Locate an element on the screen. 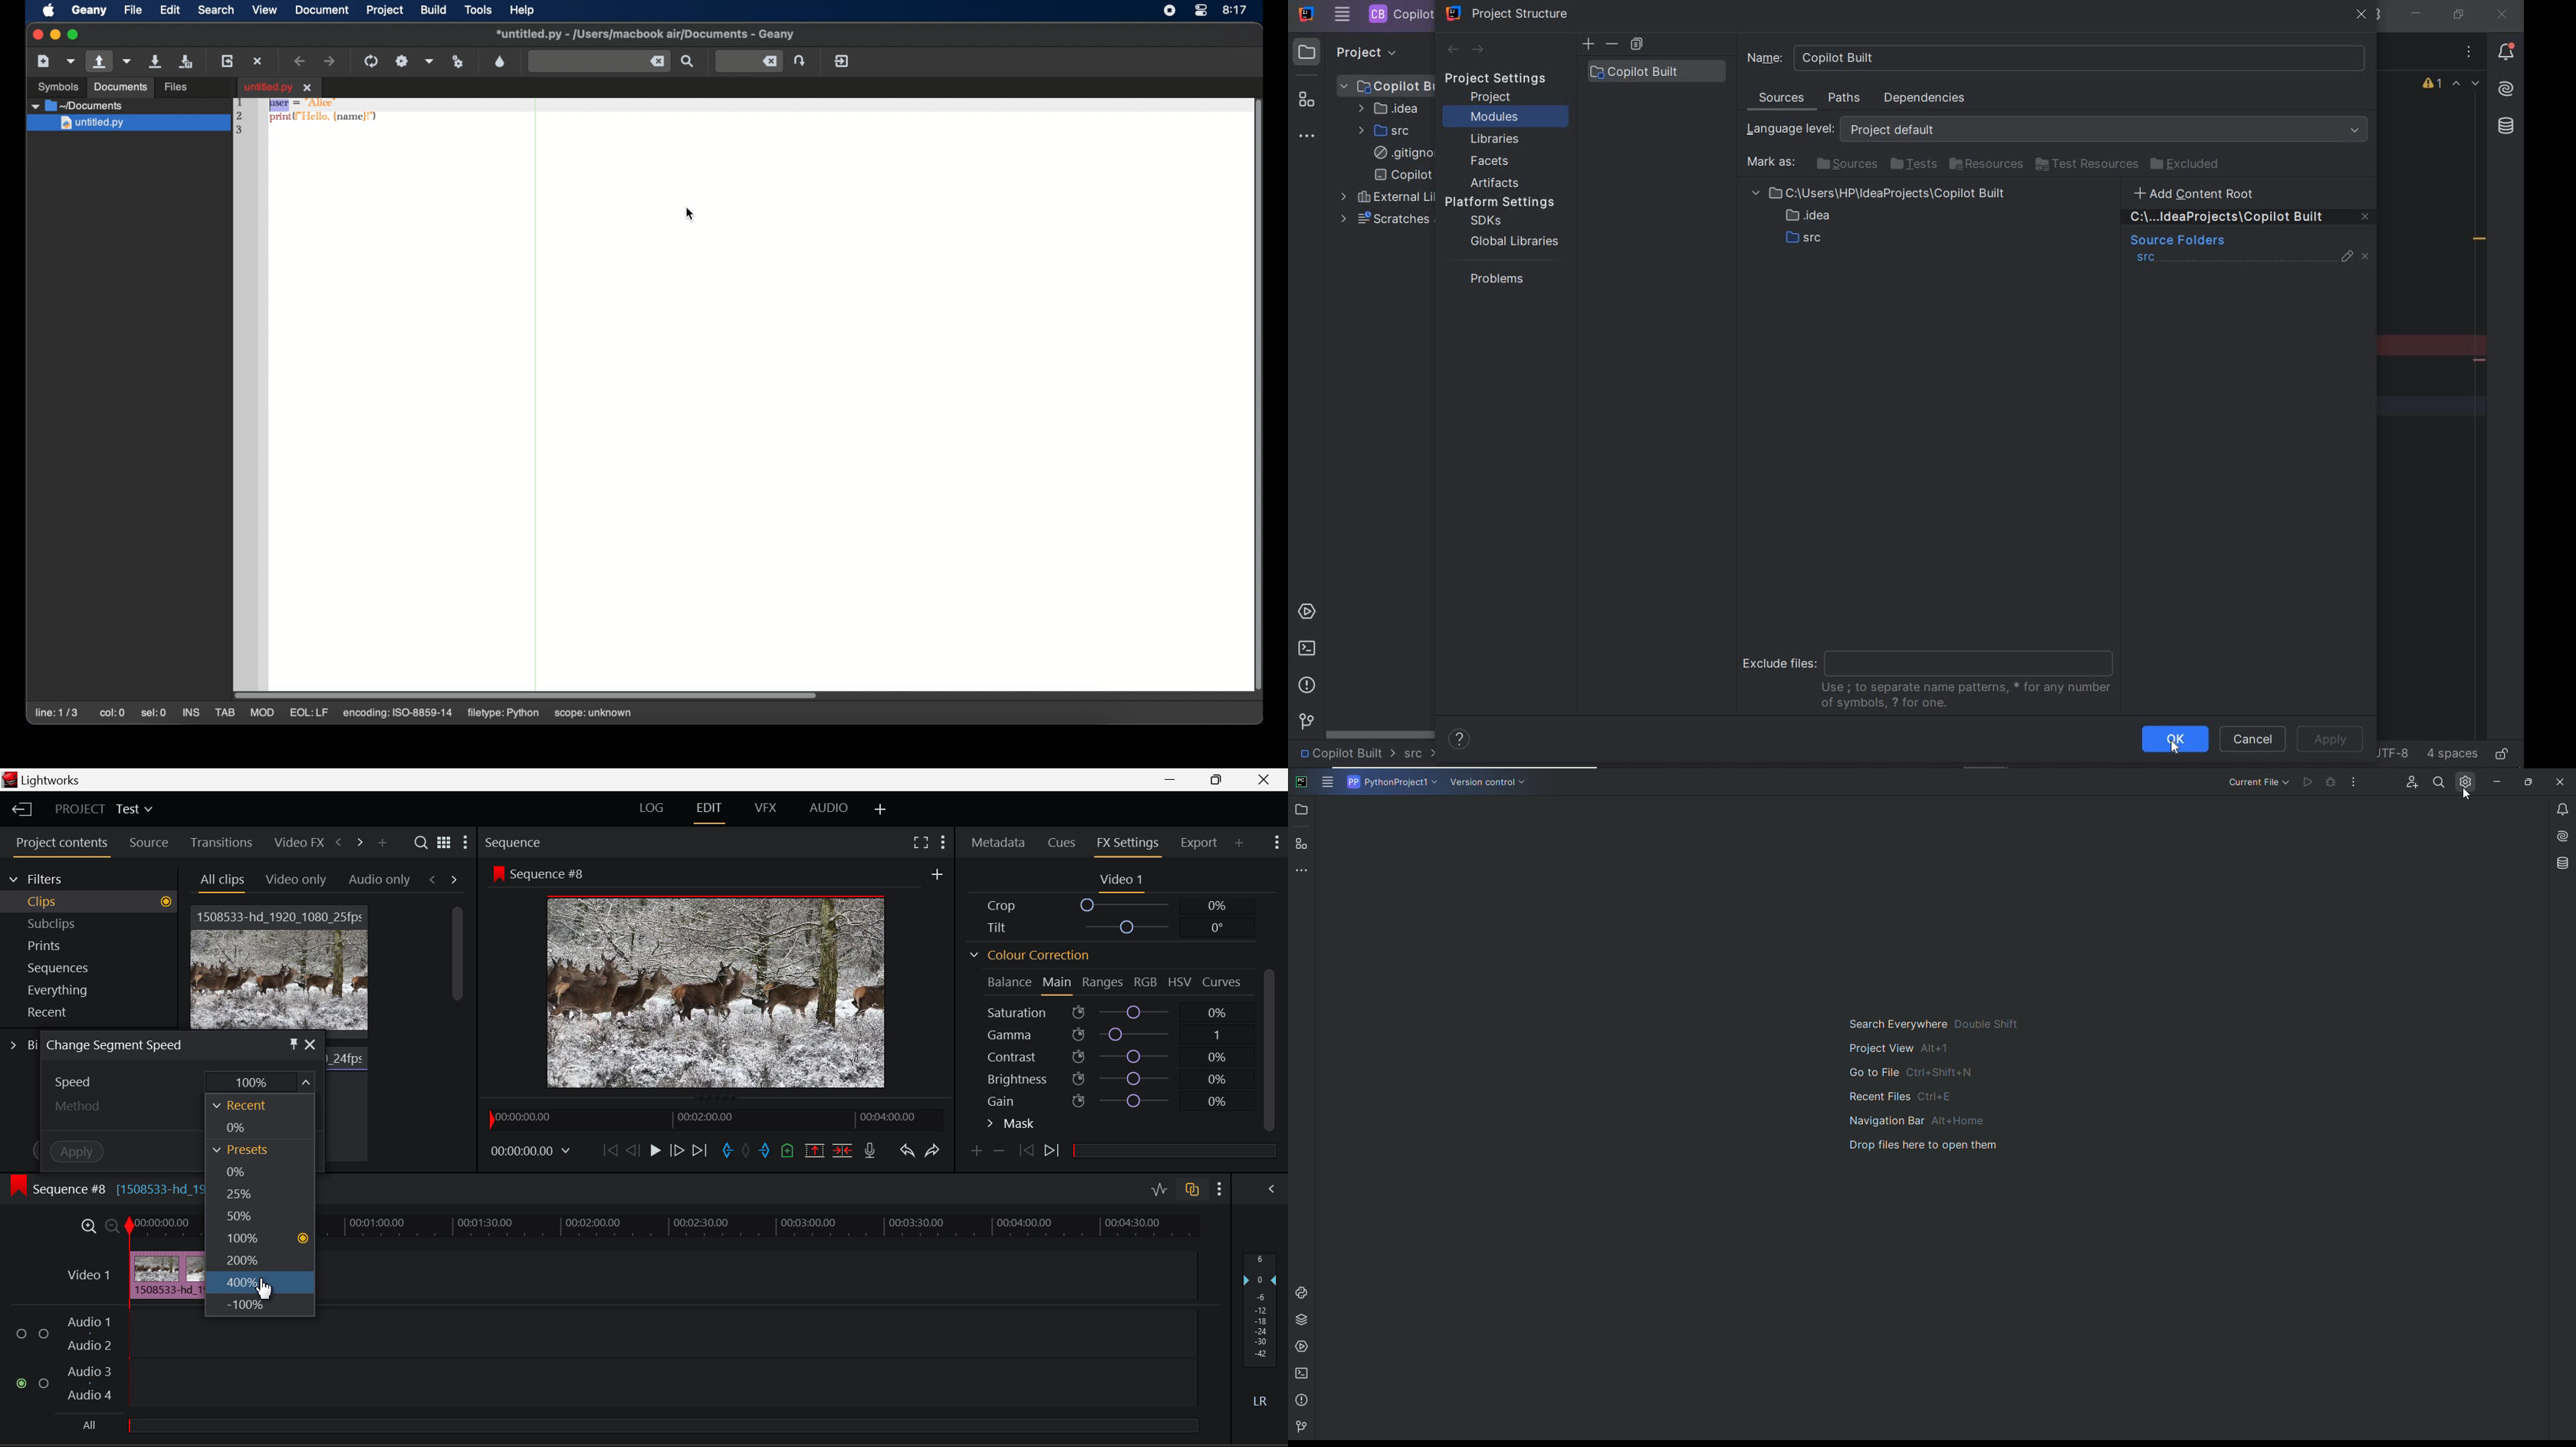 The height and width of the screenshot is (1456, 2576). cancel is located at coordinates (2253, 740).